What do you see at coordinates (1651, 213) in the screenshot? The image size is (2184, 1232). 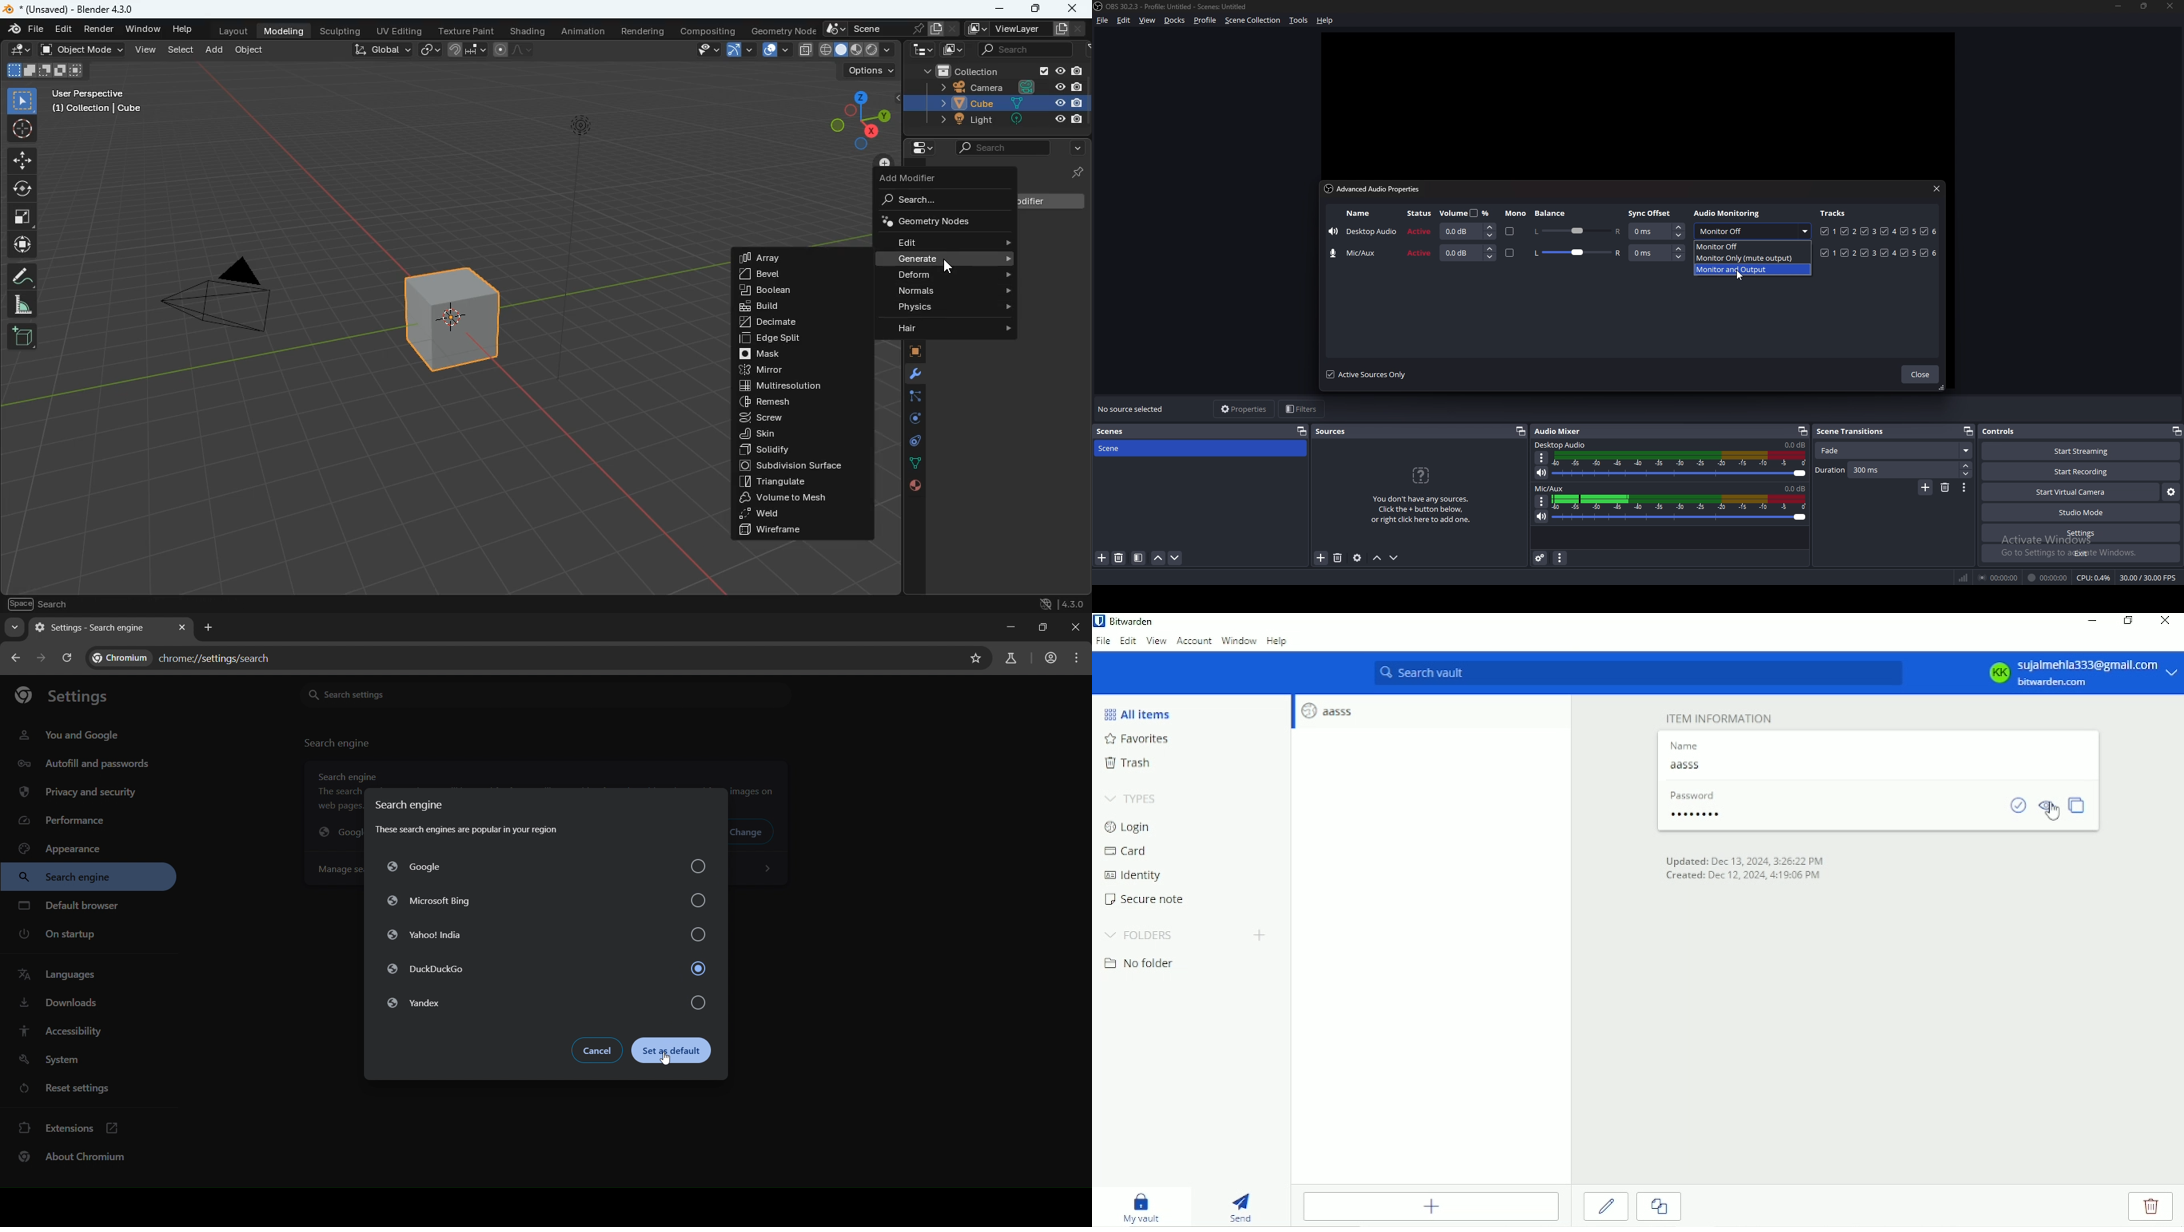 I see `sync offset` at bounding box center [1651, 213].